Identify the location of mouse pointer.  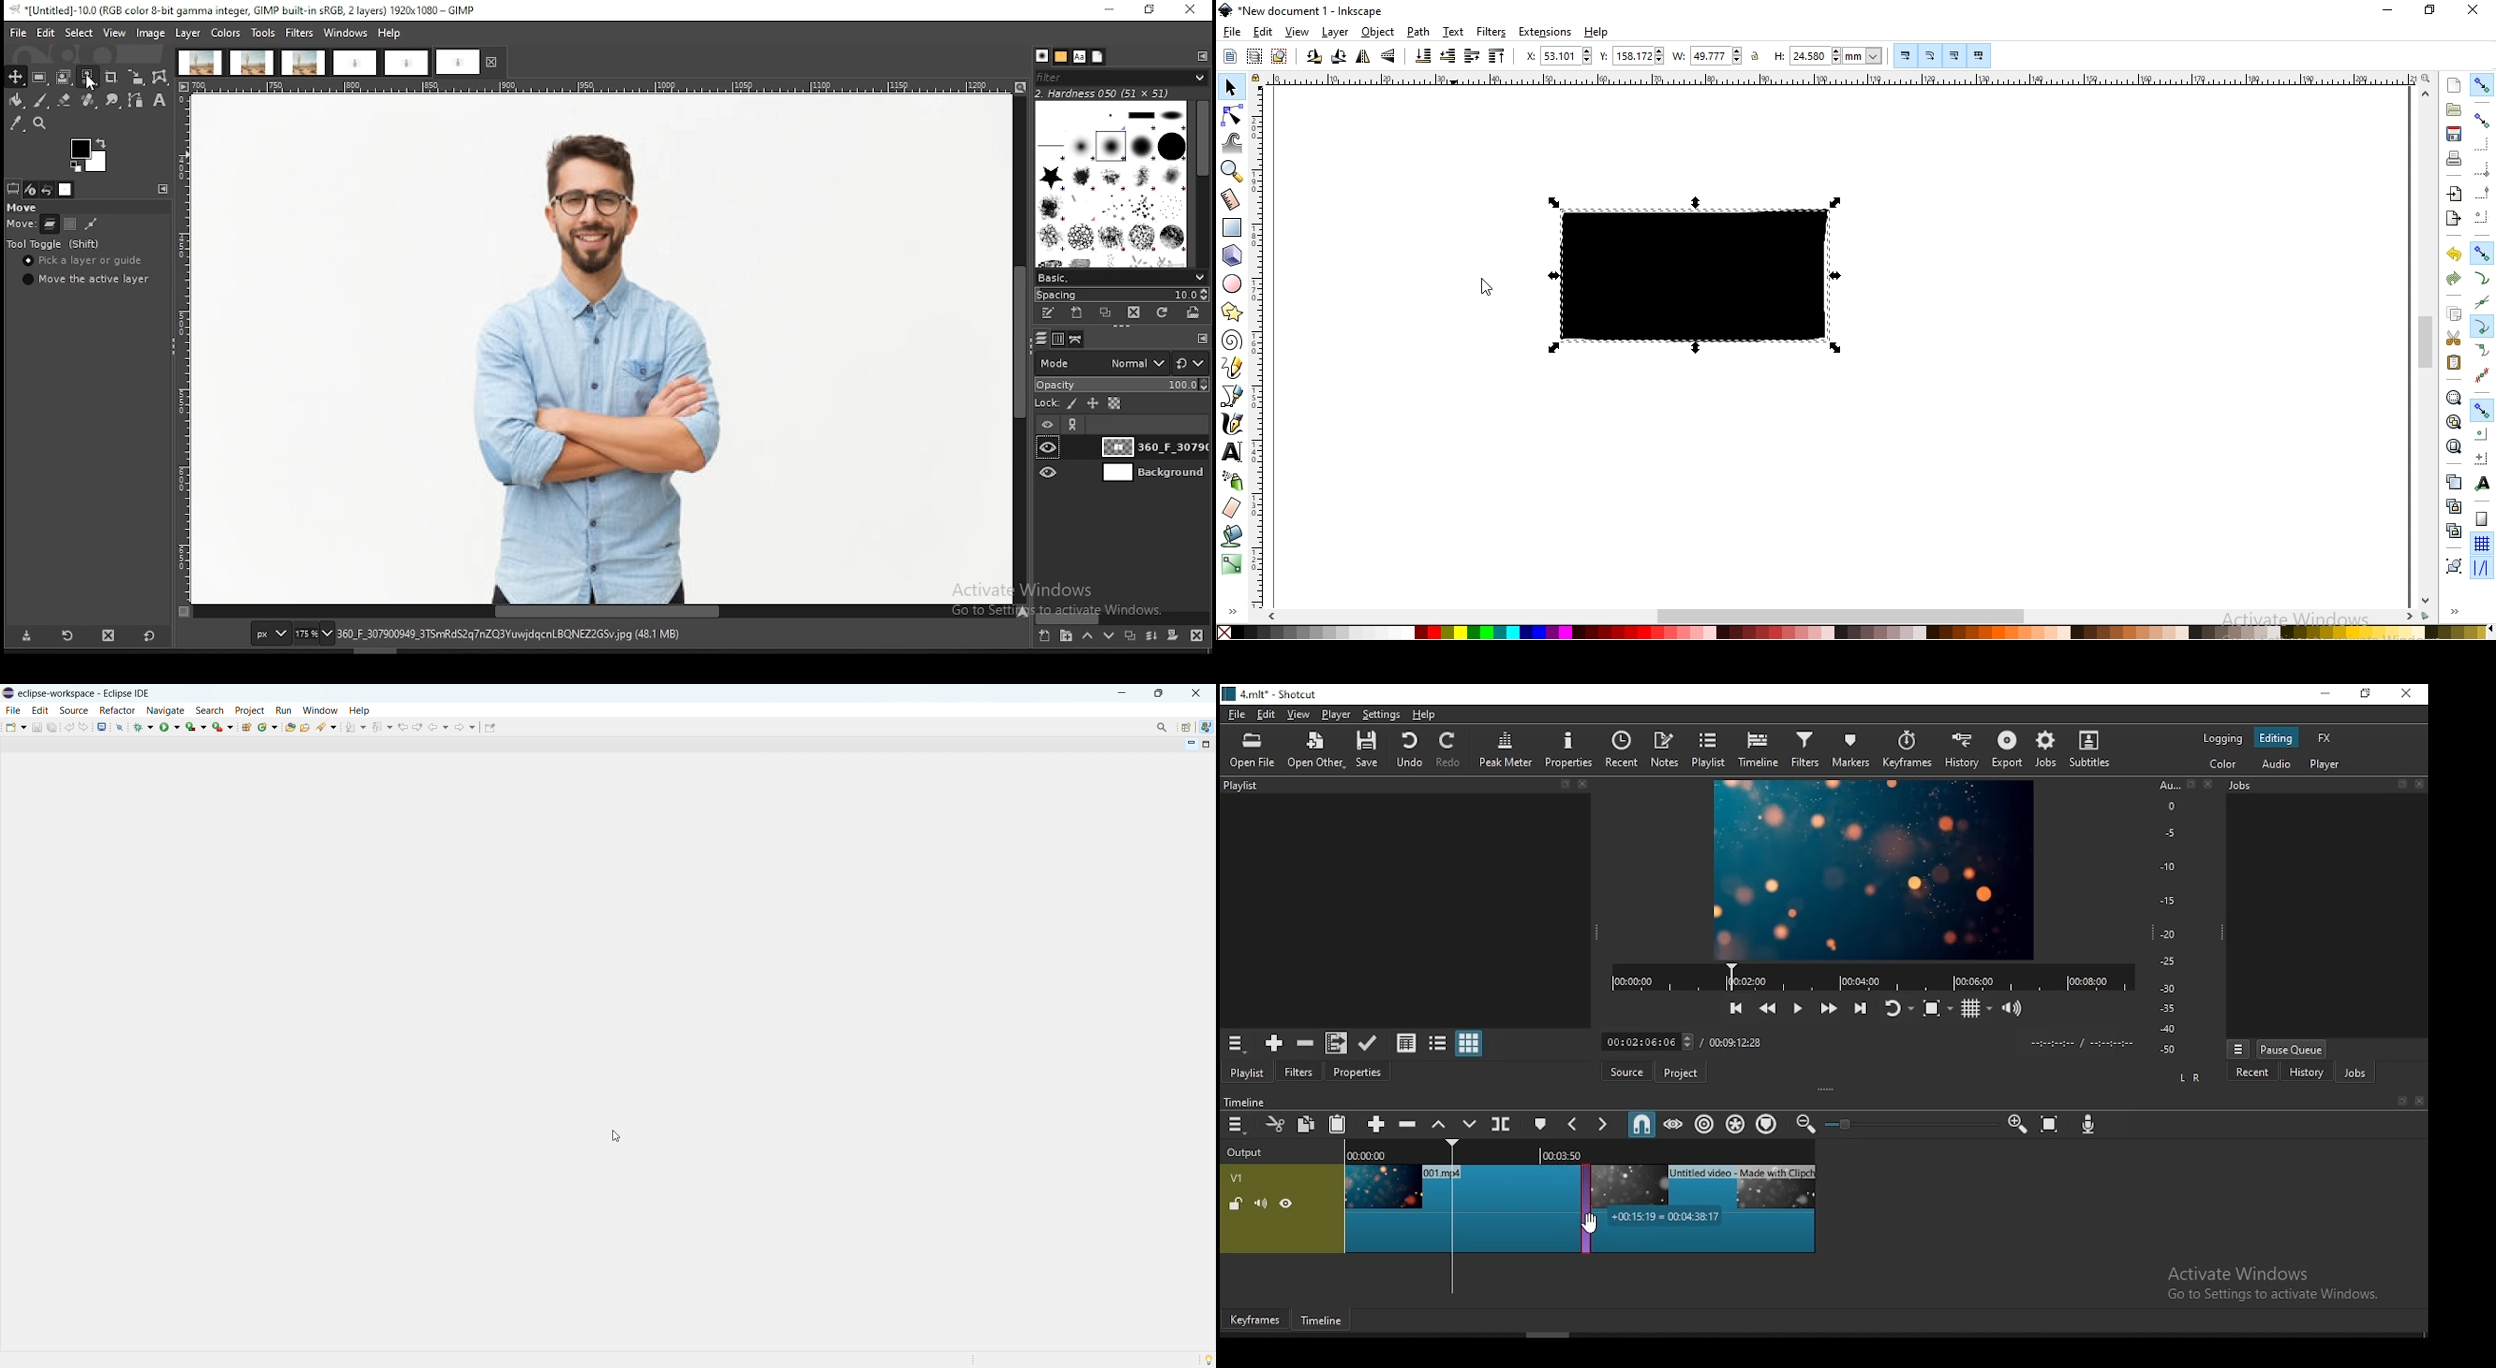
(1592, 1226).